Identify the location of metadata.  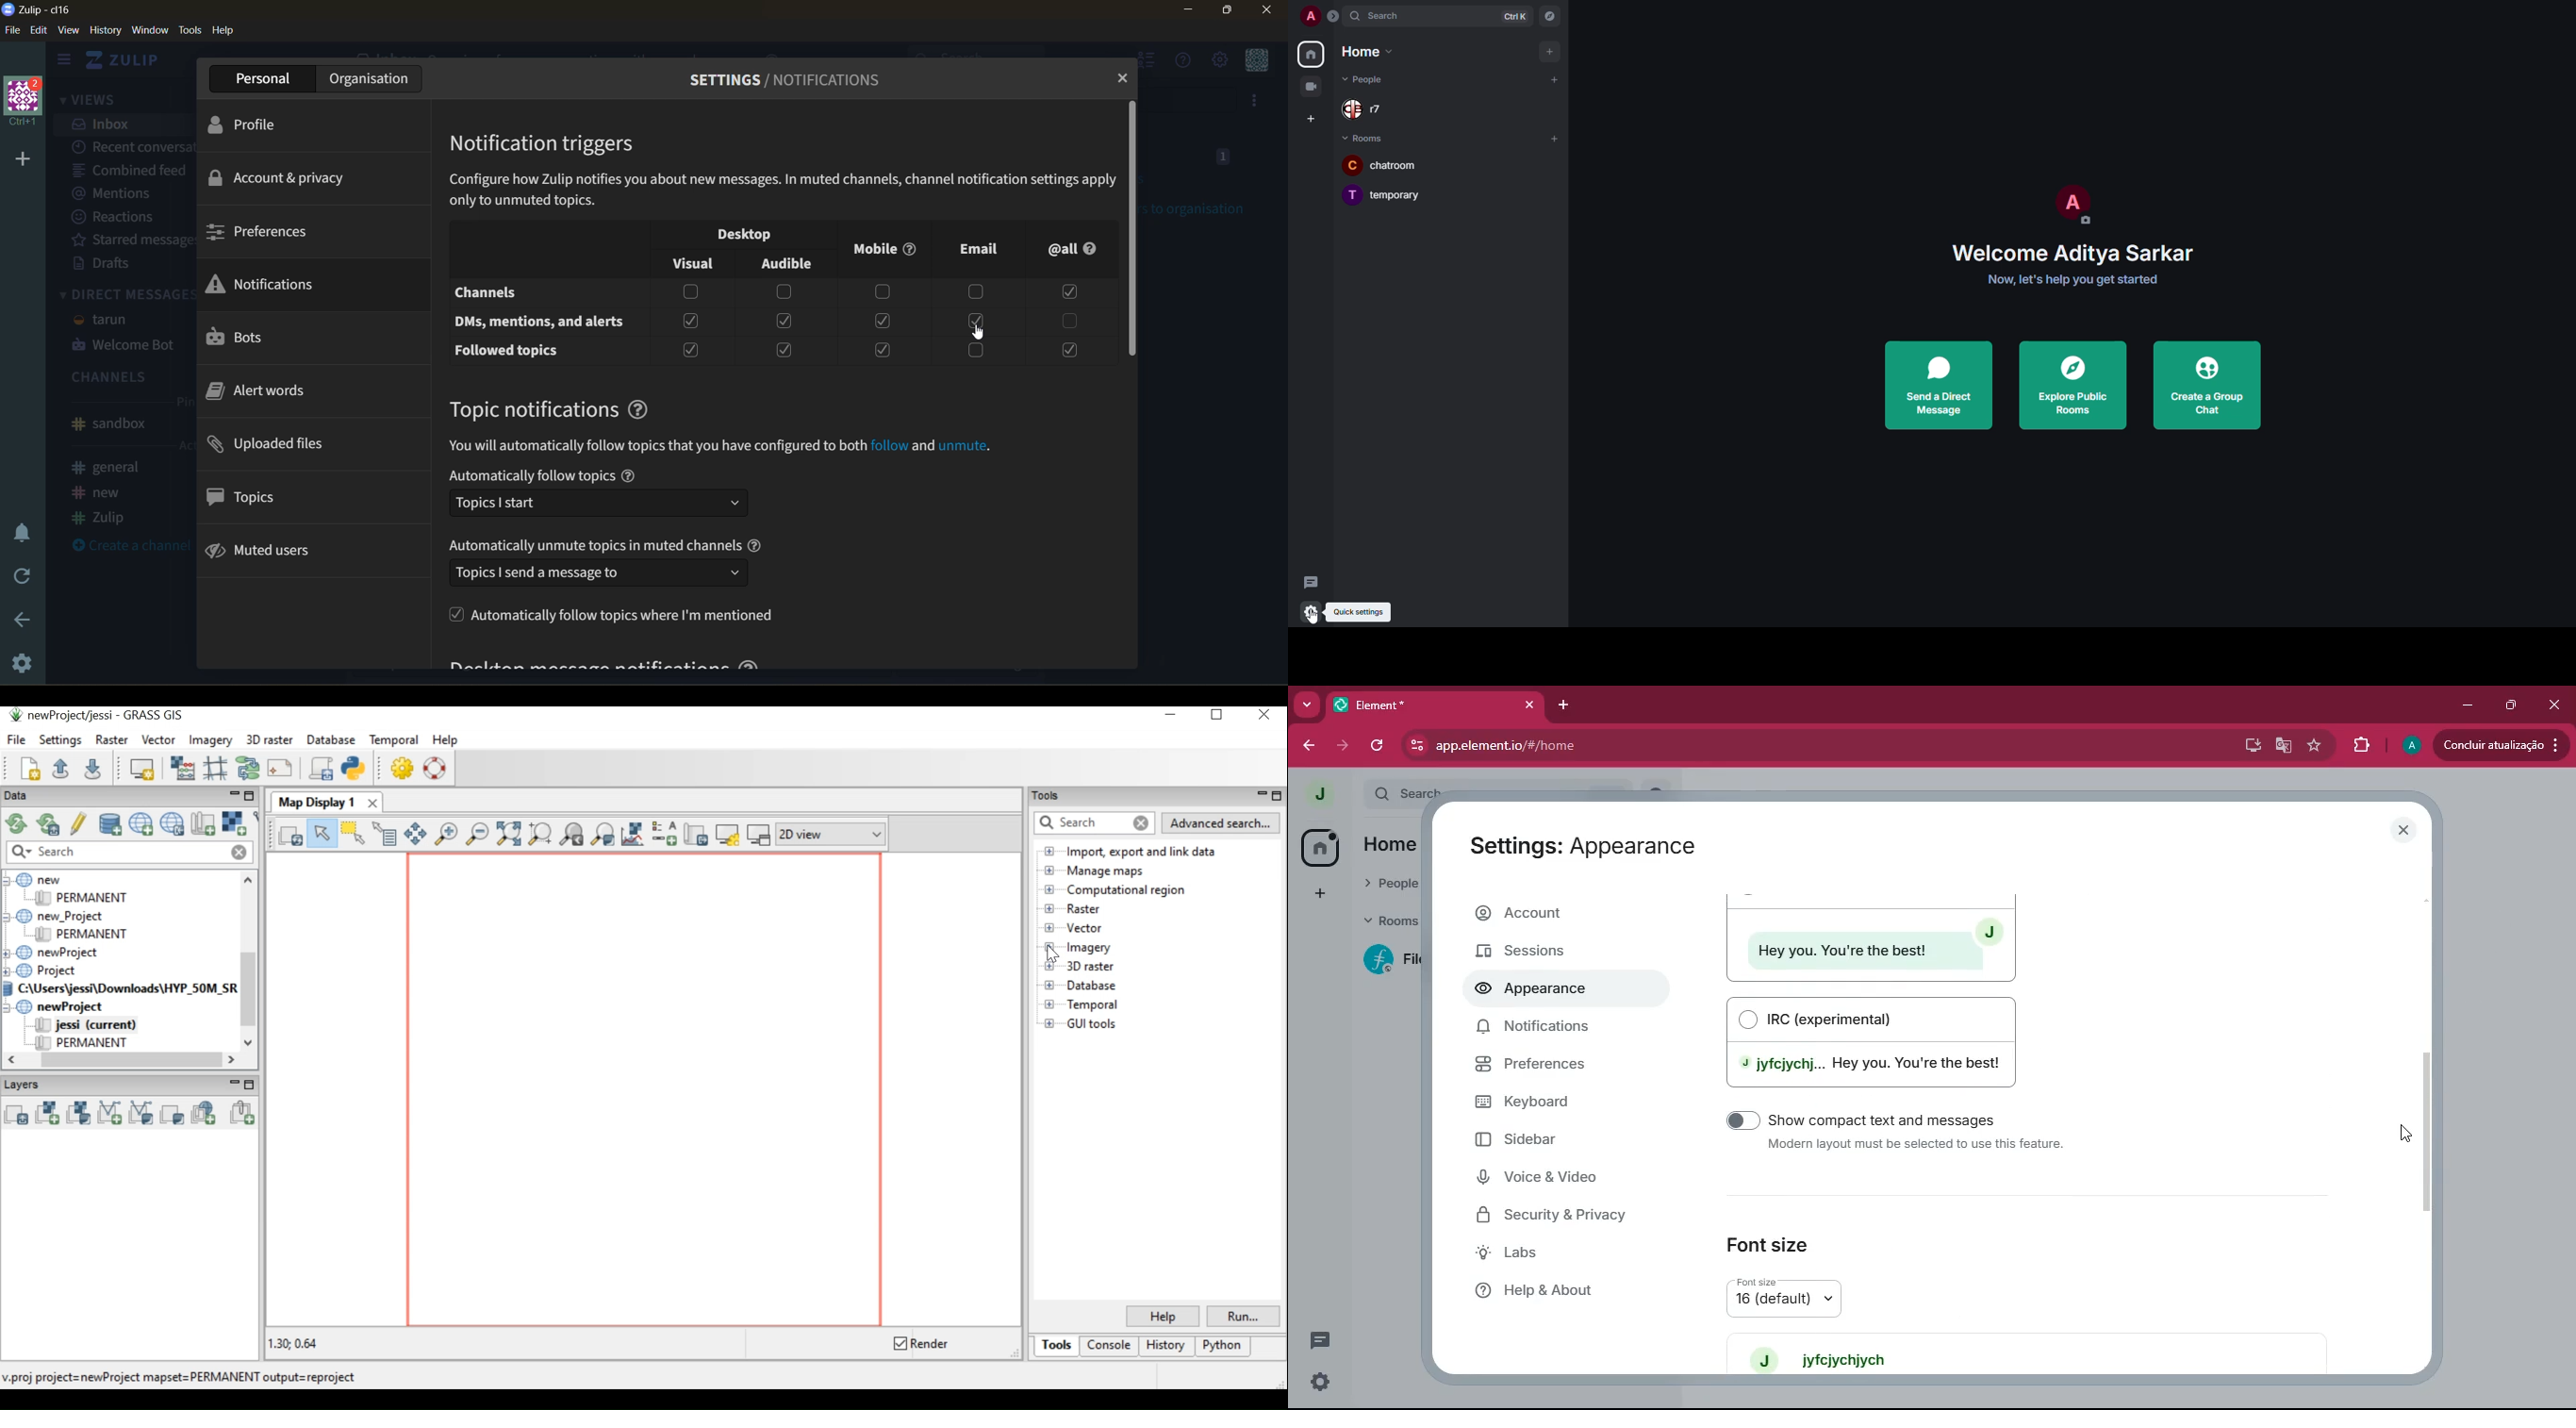
(725, 445).